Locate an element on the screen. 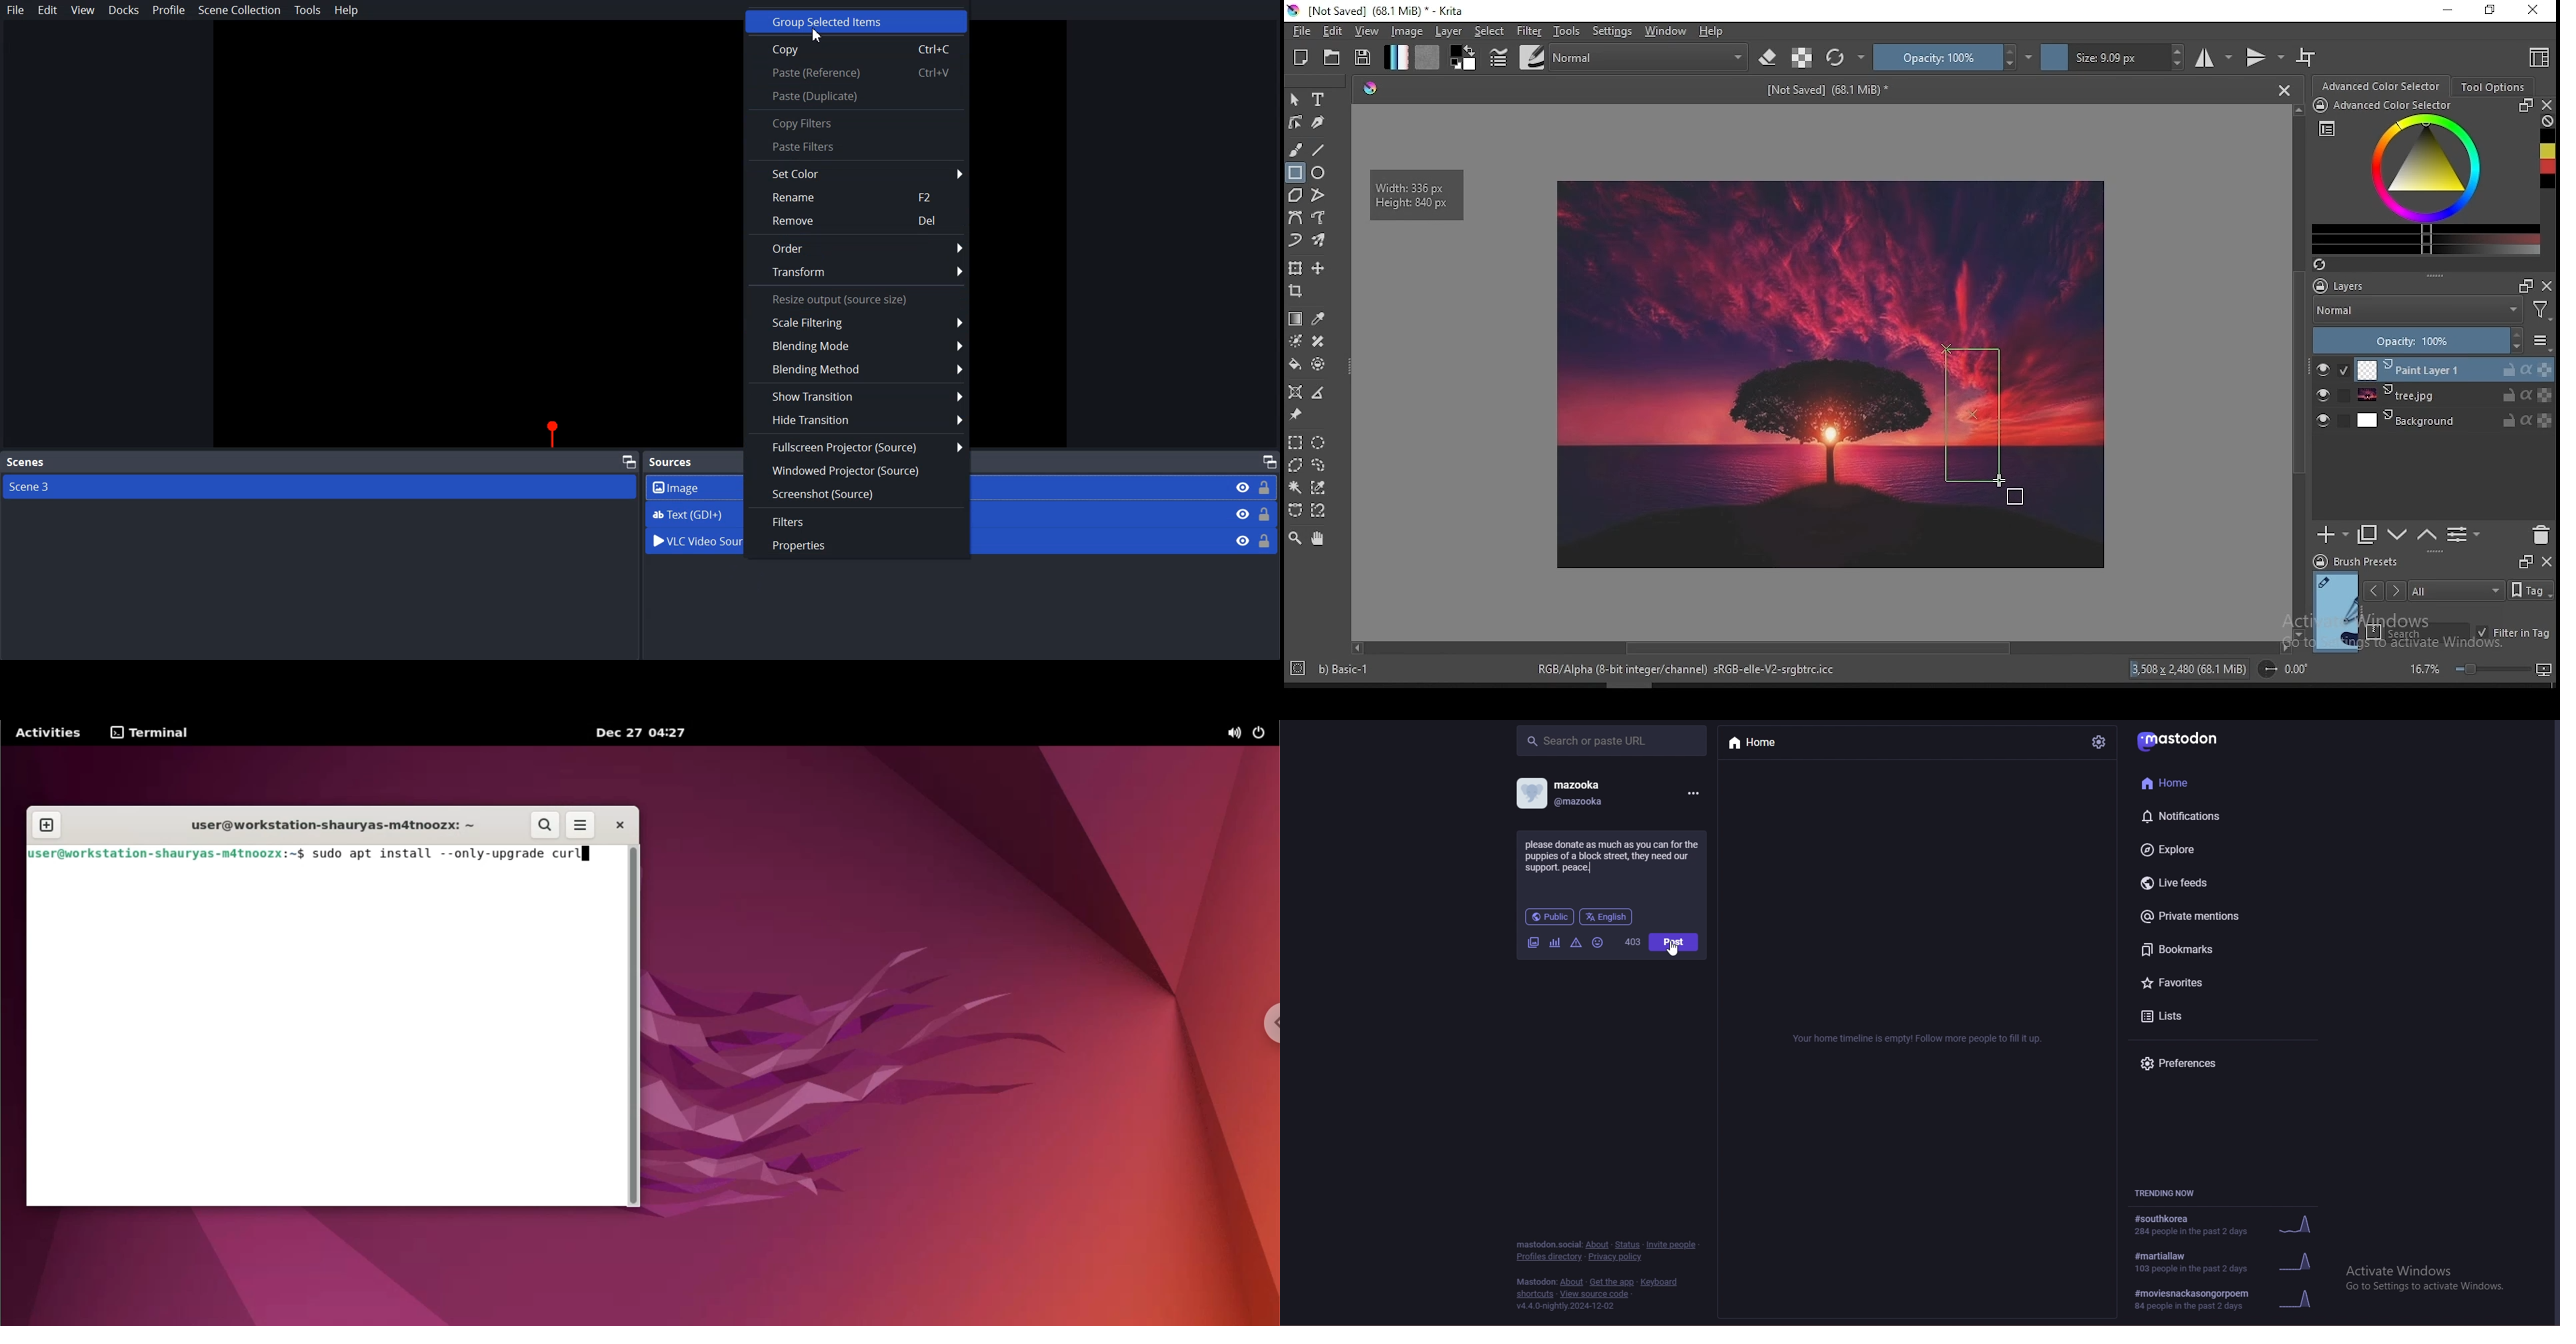 The image size is (2576, 1344). preferences is located at coordinates (2214, 1061).